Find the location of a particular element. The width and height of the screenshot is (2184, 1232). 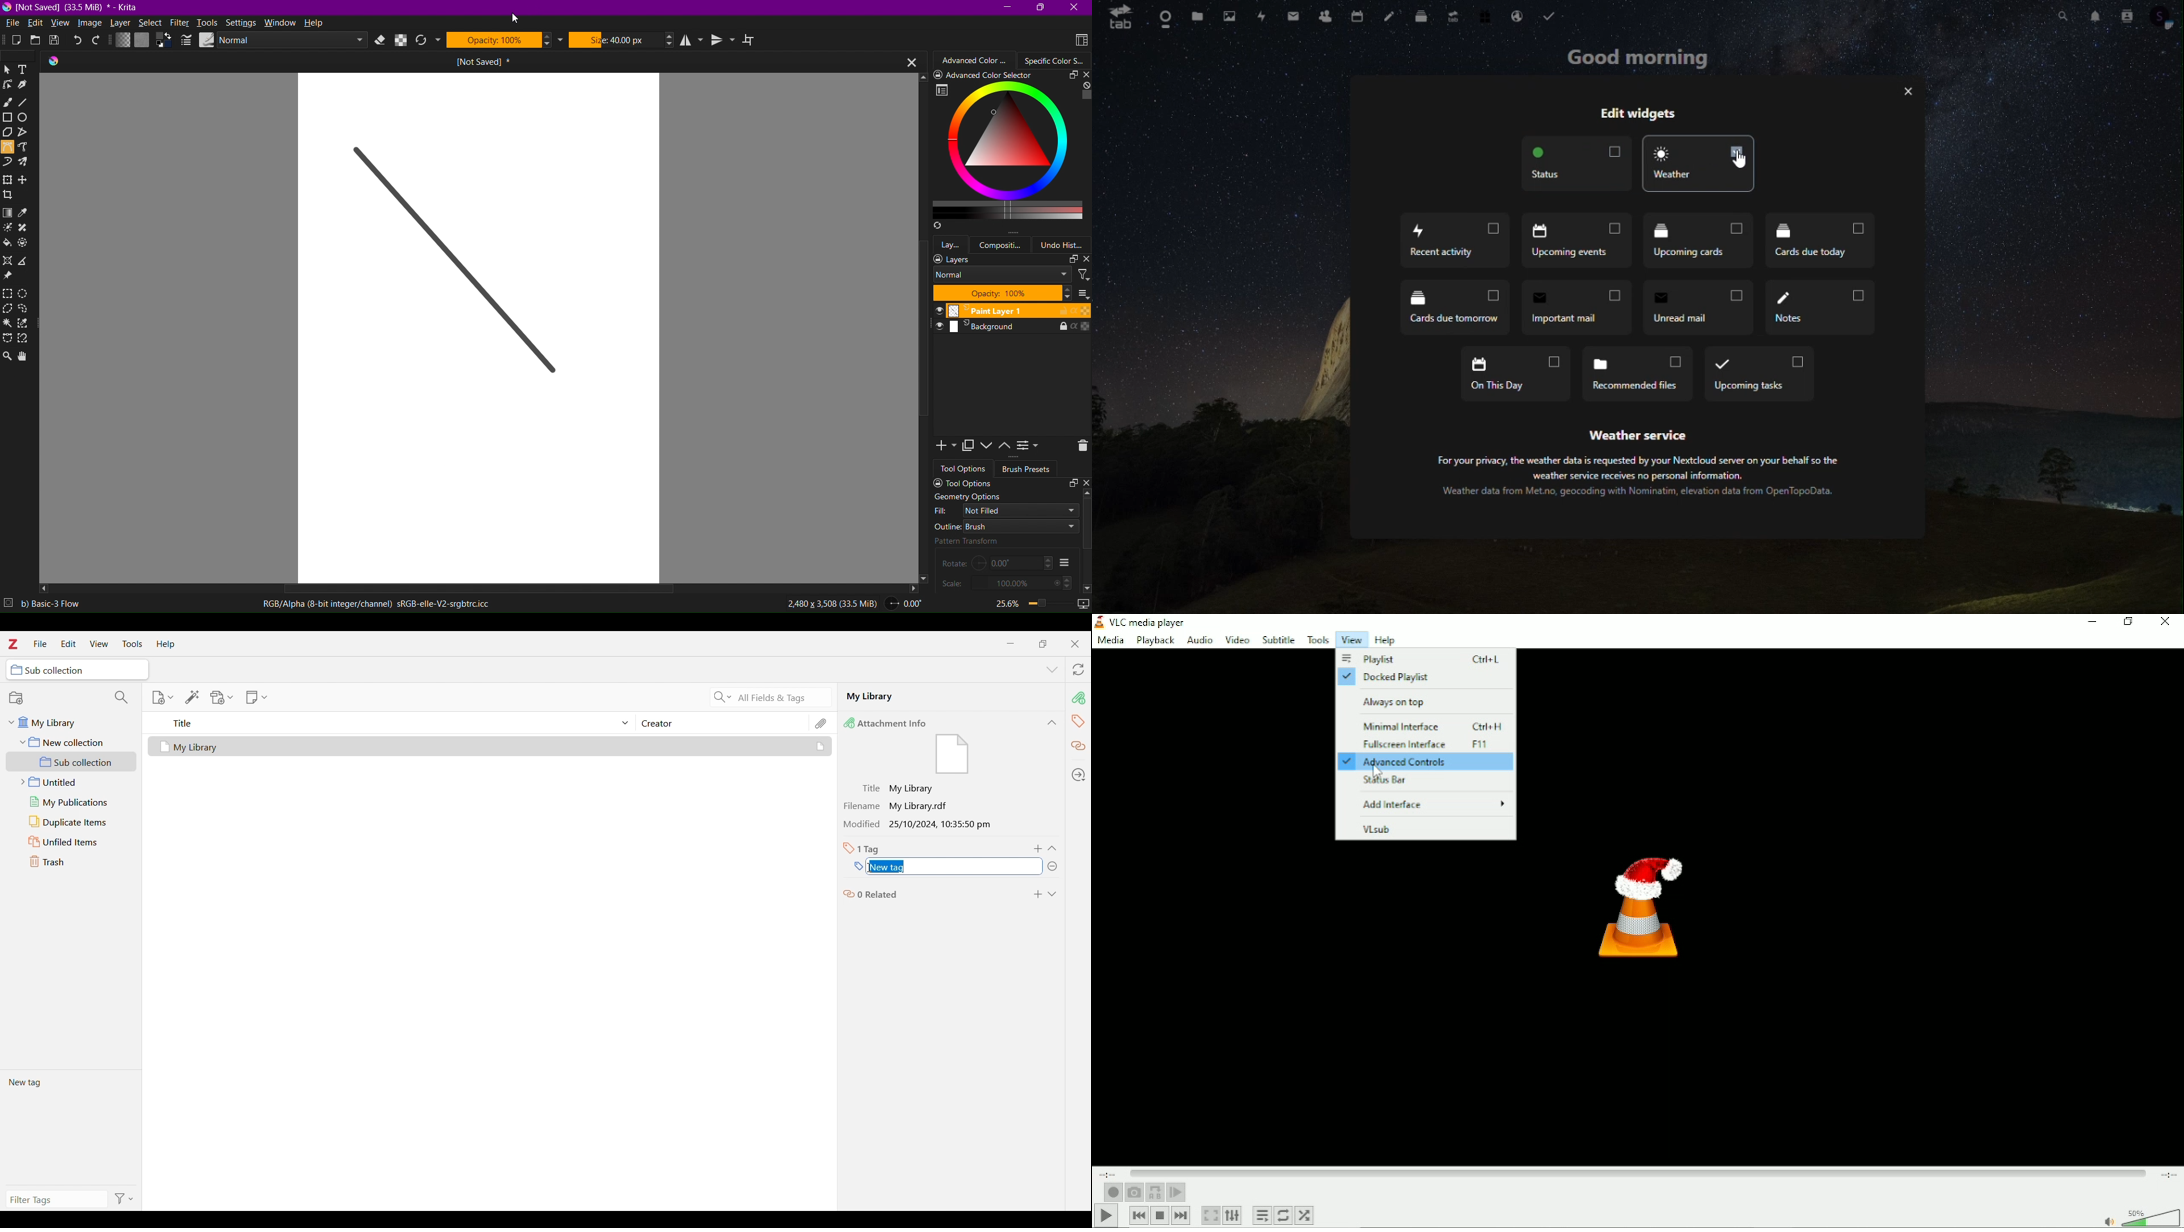

fullscreen interface is located at coordinates (1421, 745).